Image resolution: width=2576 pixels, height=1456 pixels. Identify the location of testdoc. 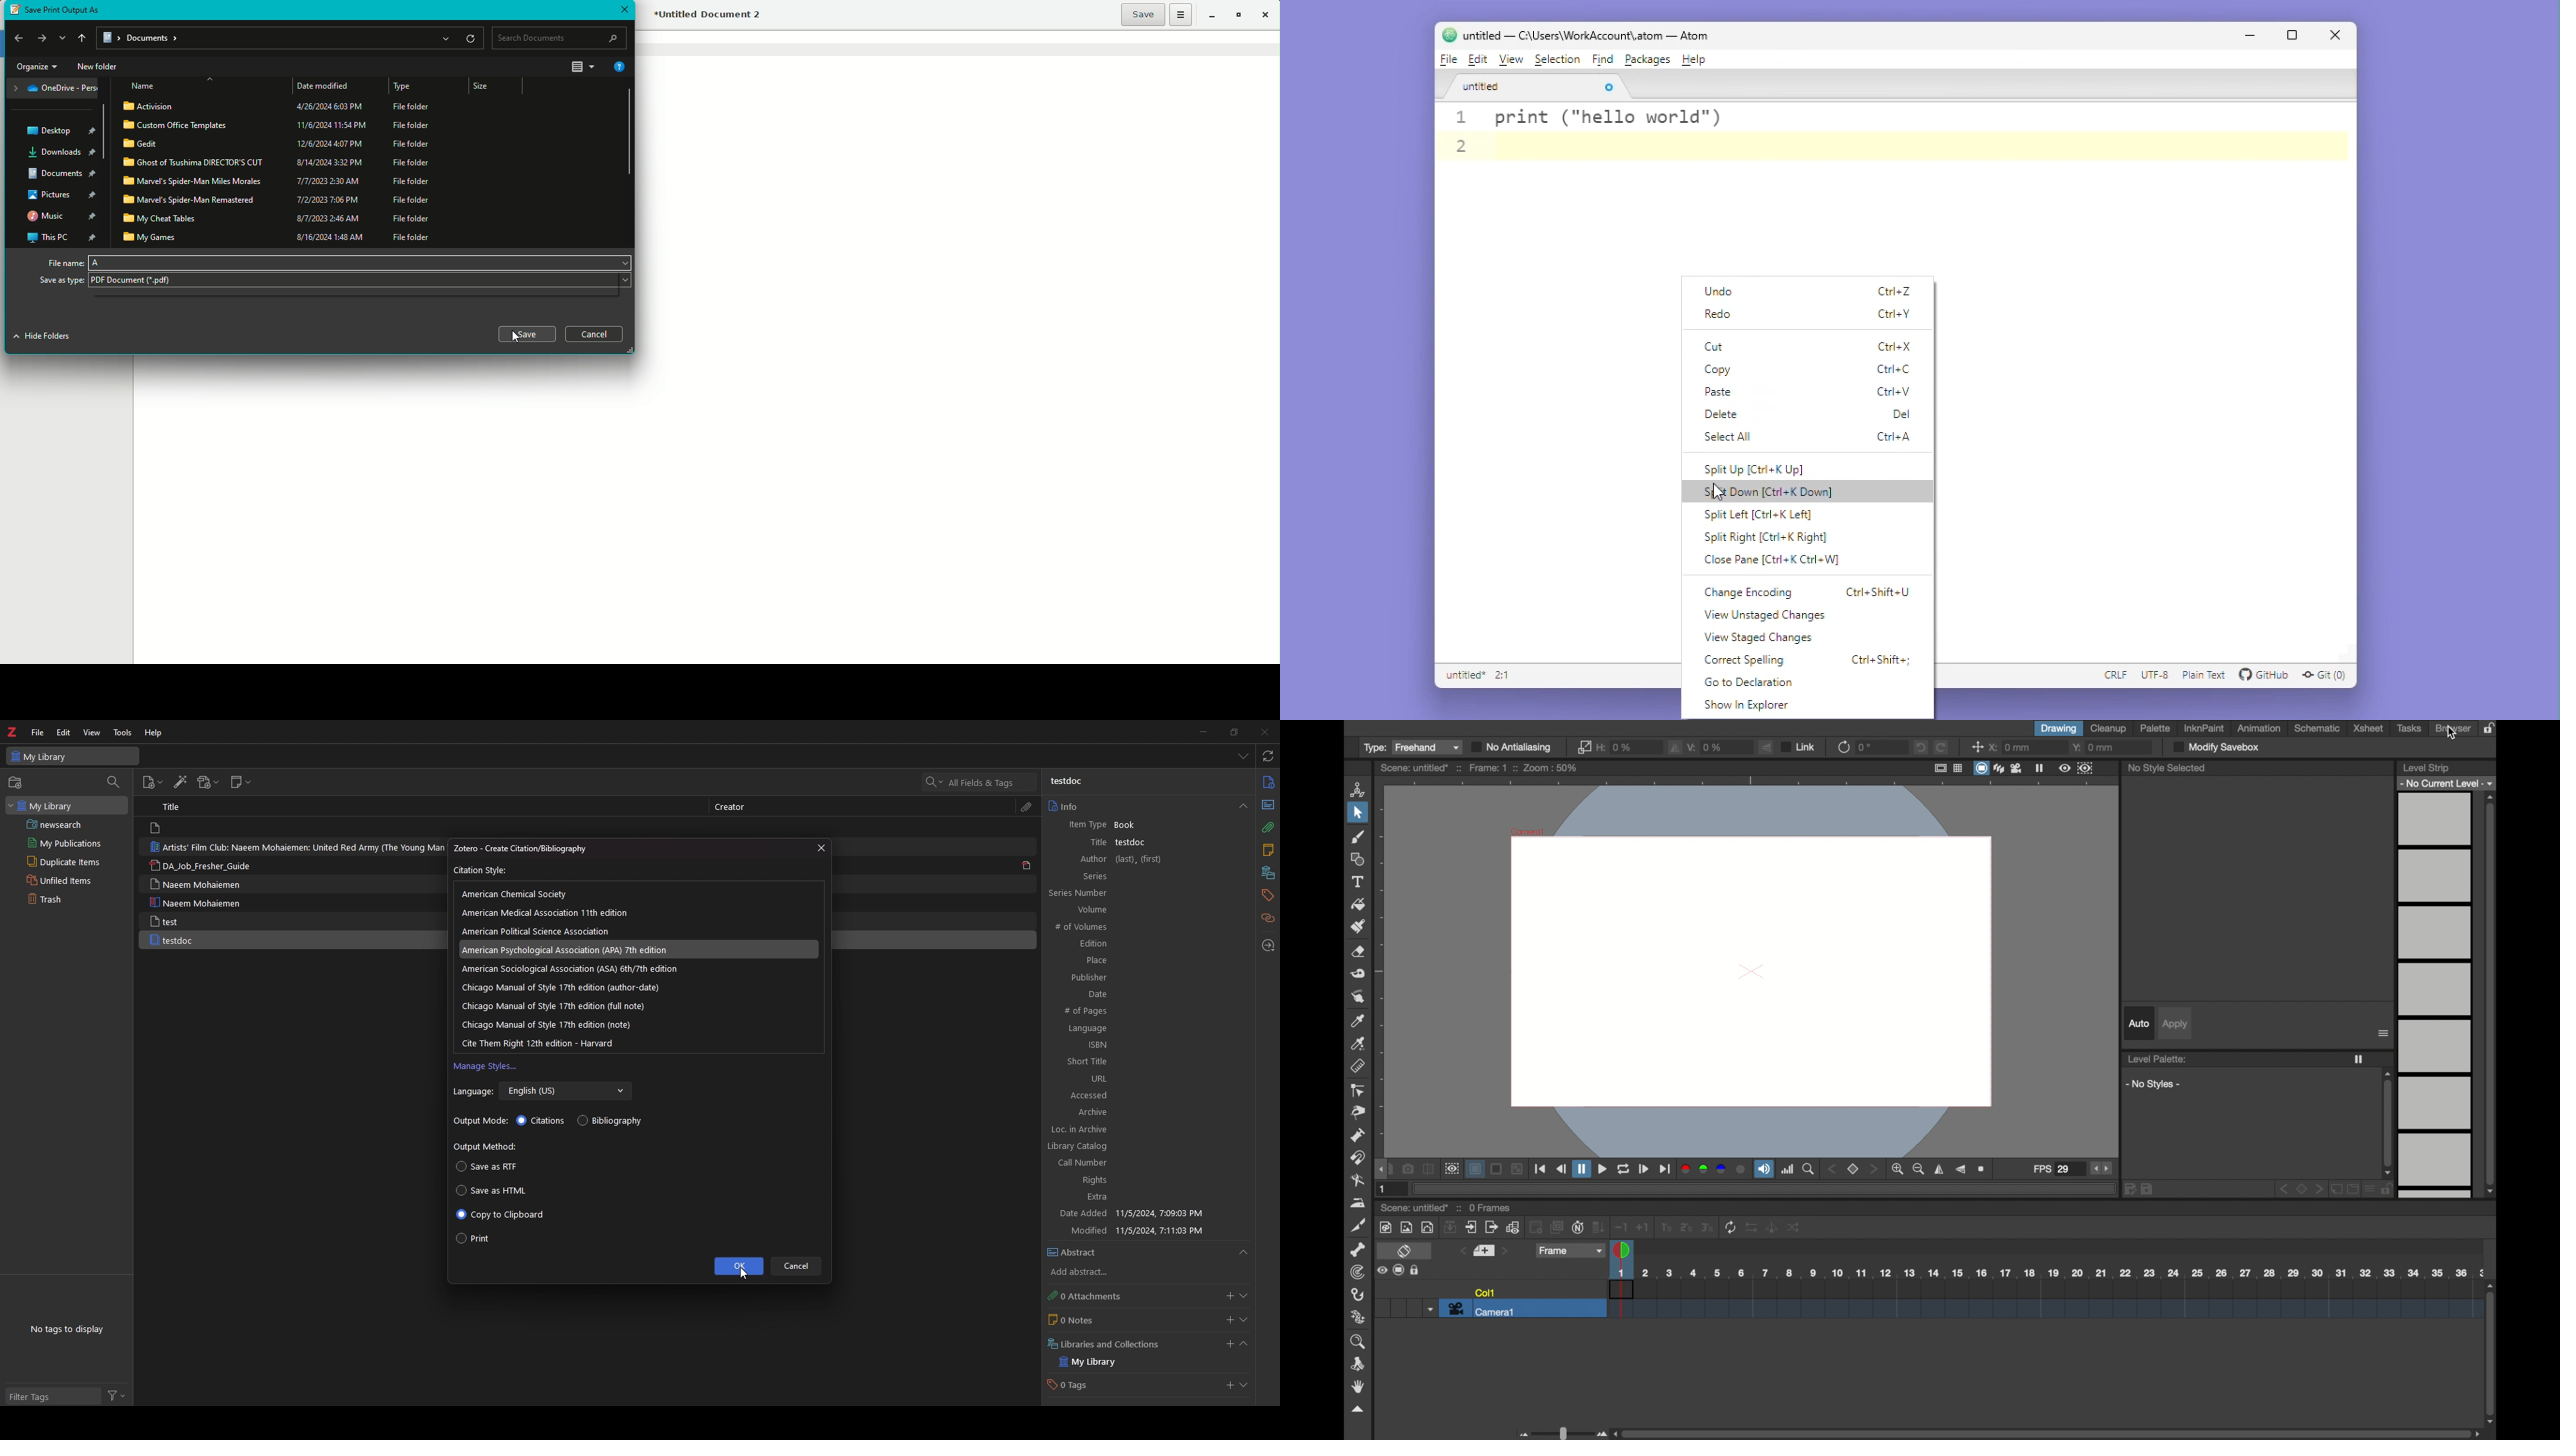
(1069, 781).